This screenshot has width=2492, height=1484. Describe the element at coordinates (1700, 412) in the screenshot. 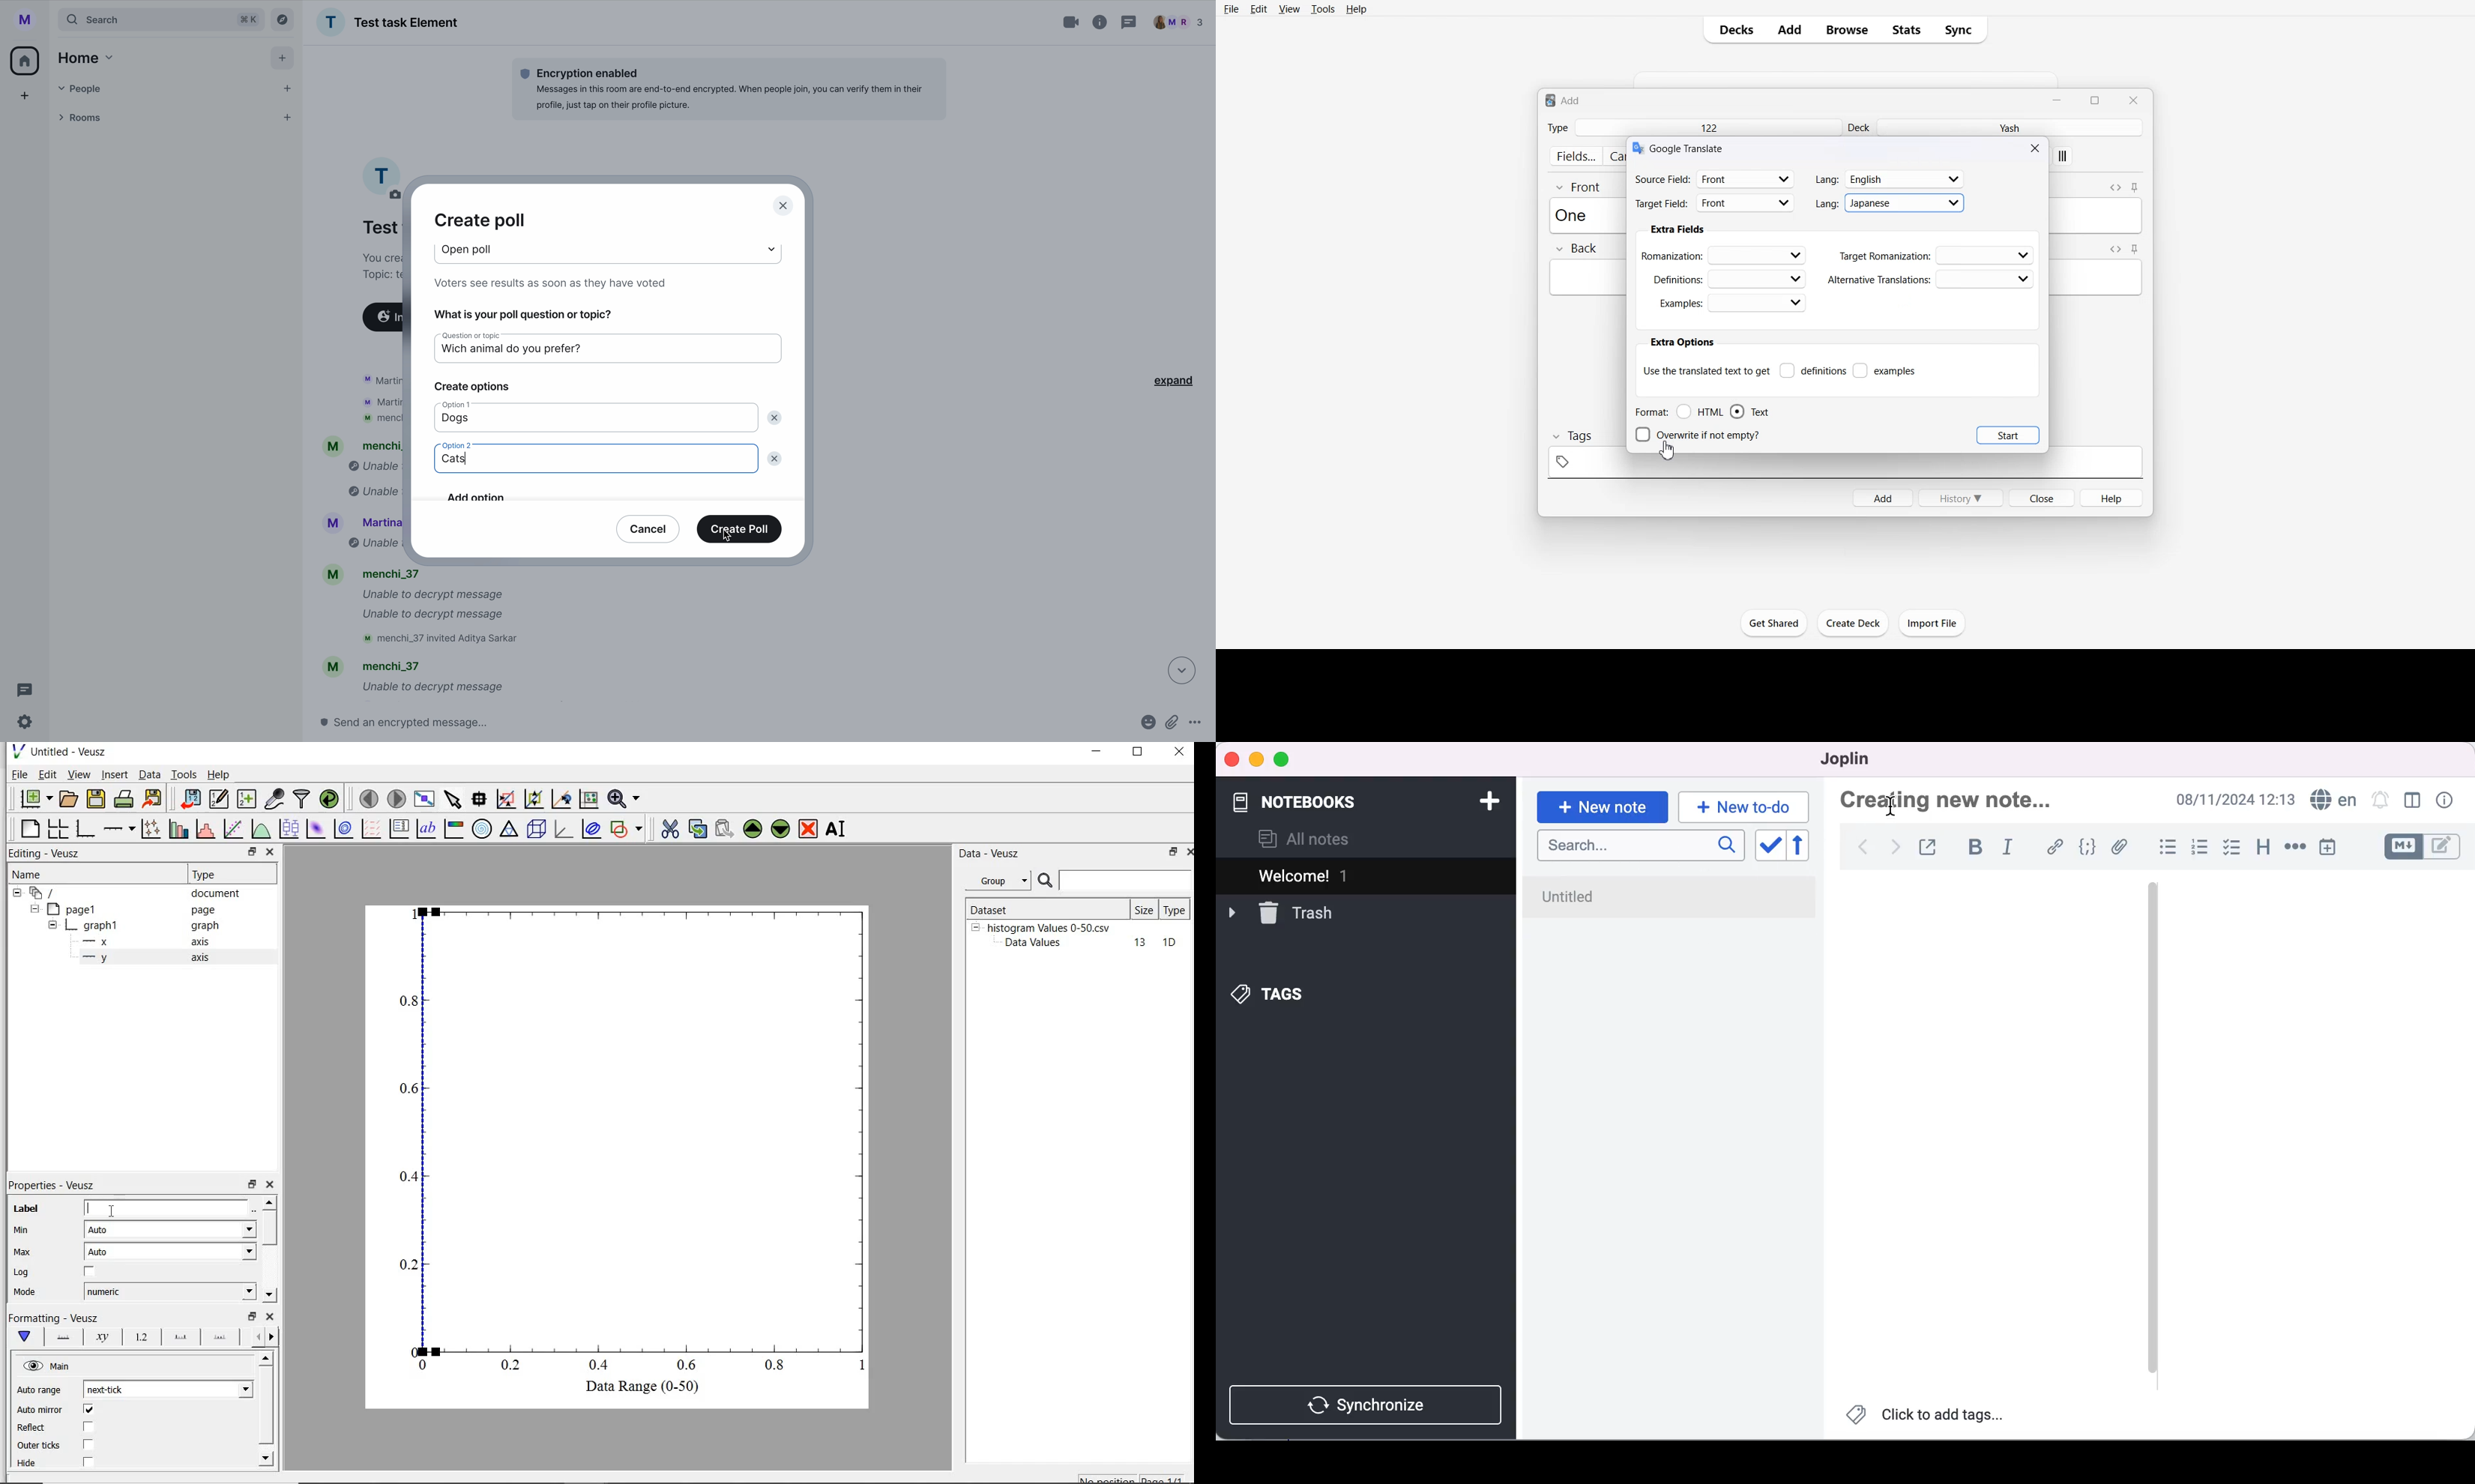

I see `HTML` at that location.